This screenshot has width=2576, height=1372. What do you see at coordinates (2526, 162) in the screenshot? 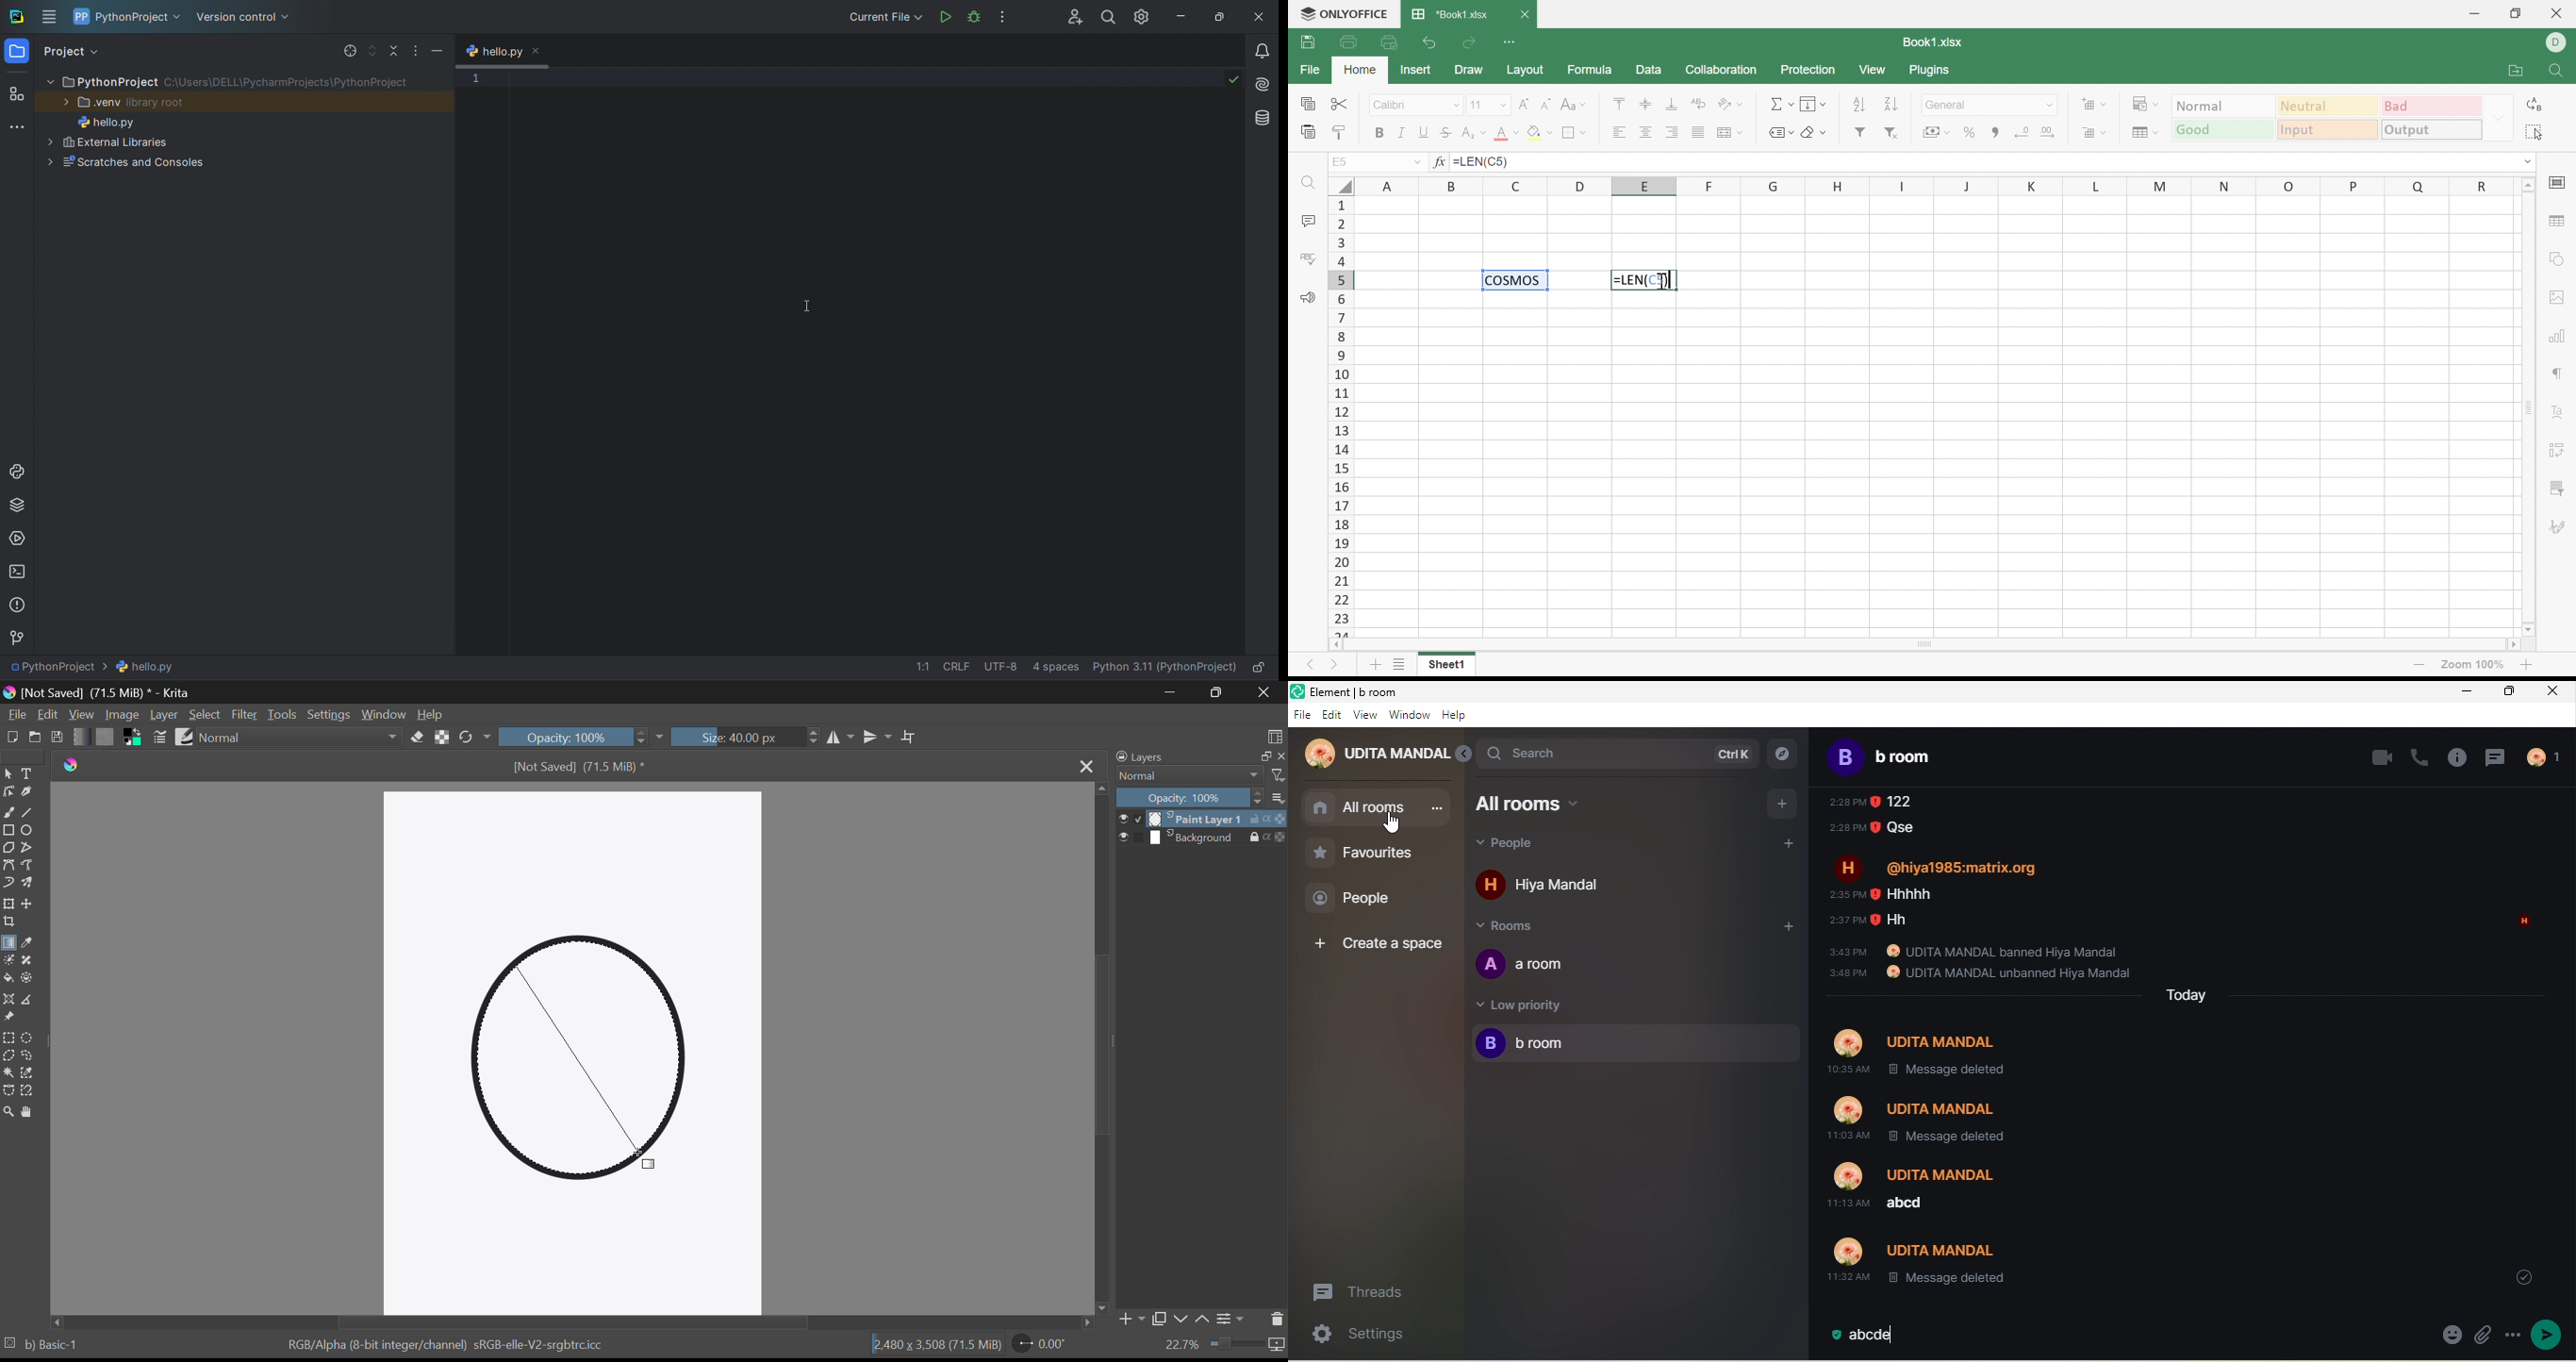
I see `Drop down` at bounding box center [2526, 162].